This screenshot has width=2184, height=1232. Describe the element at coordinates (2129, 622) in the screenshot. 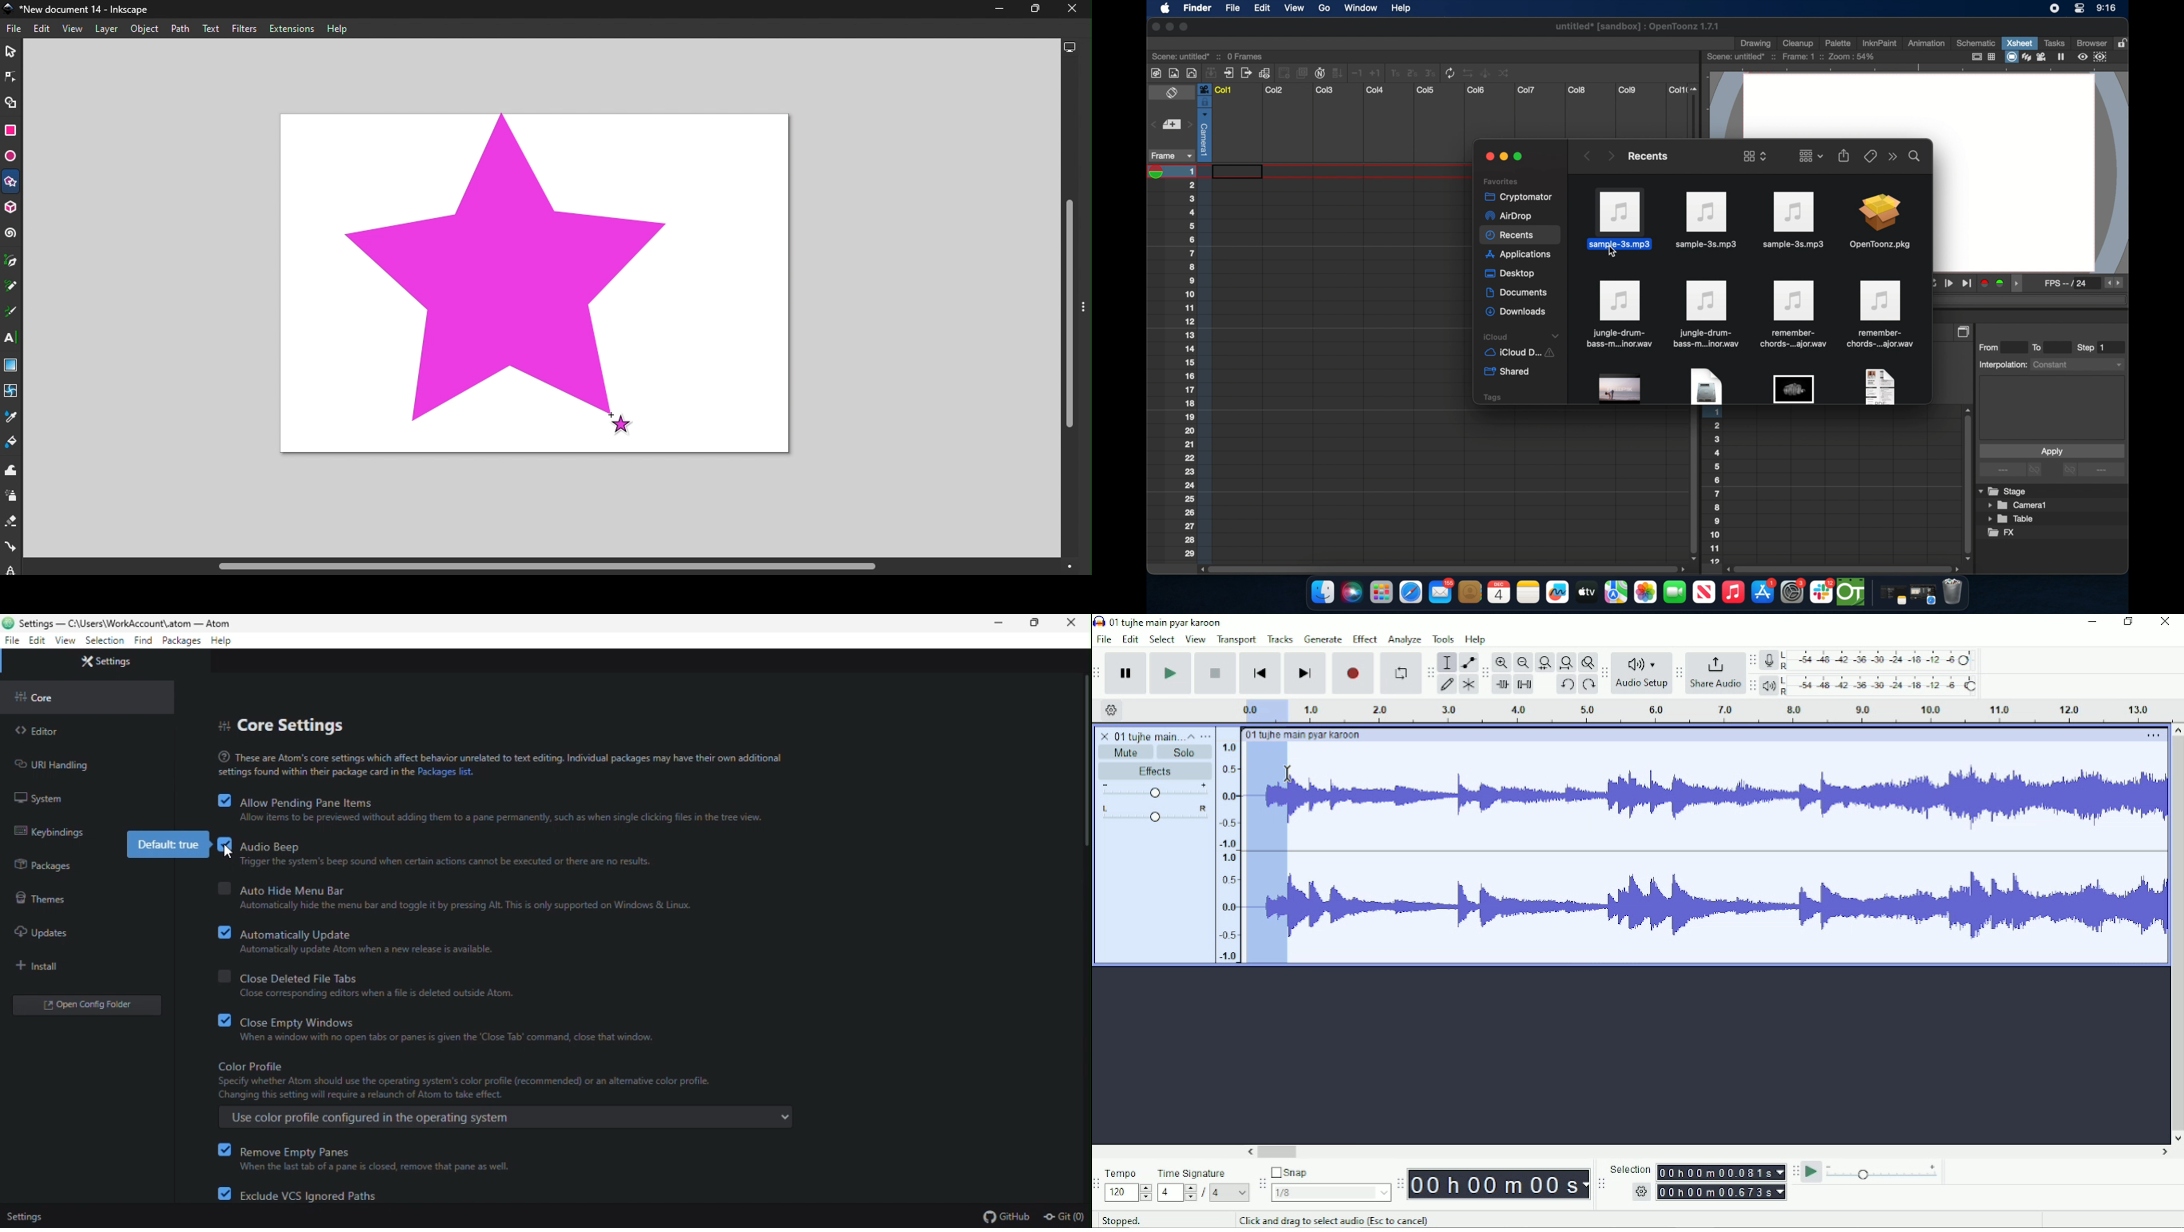

I see `Restore down` at that location.